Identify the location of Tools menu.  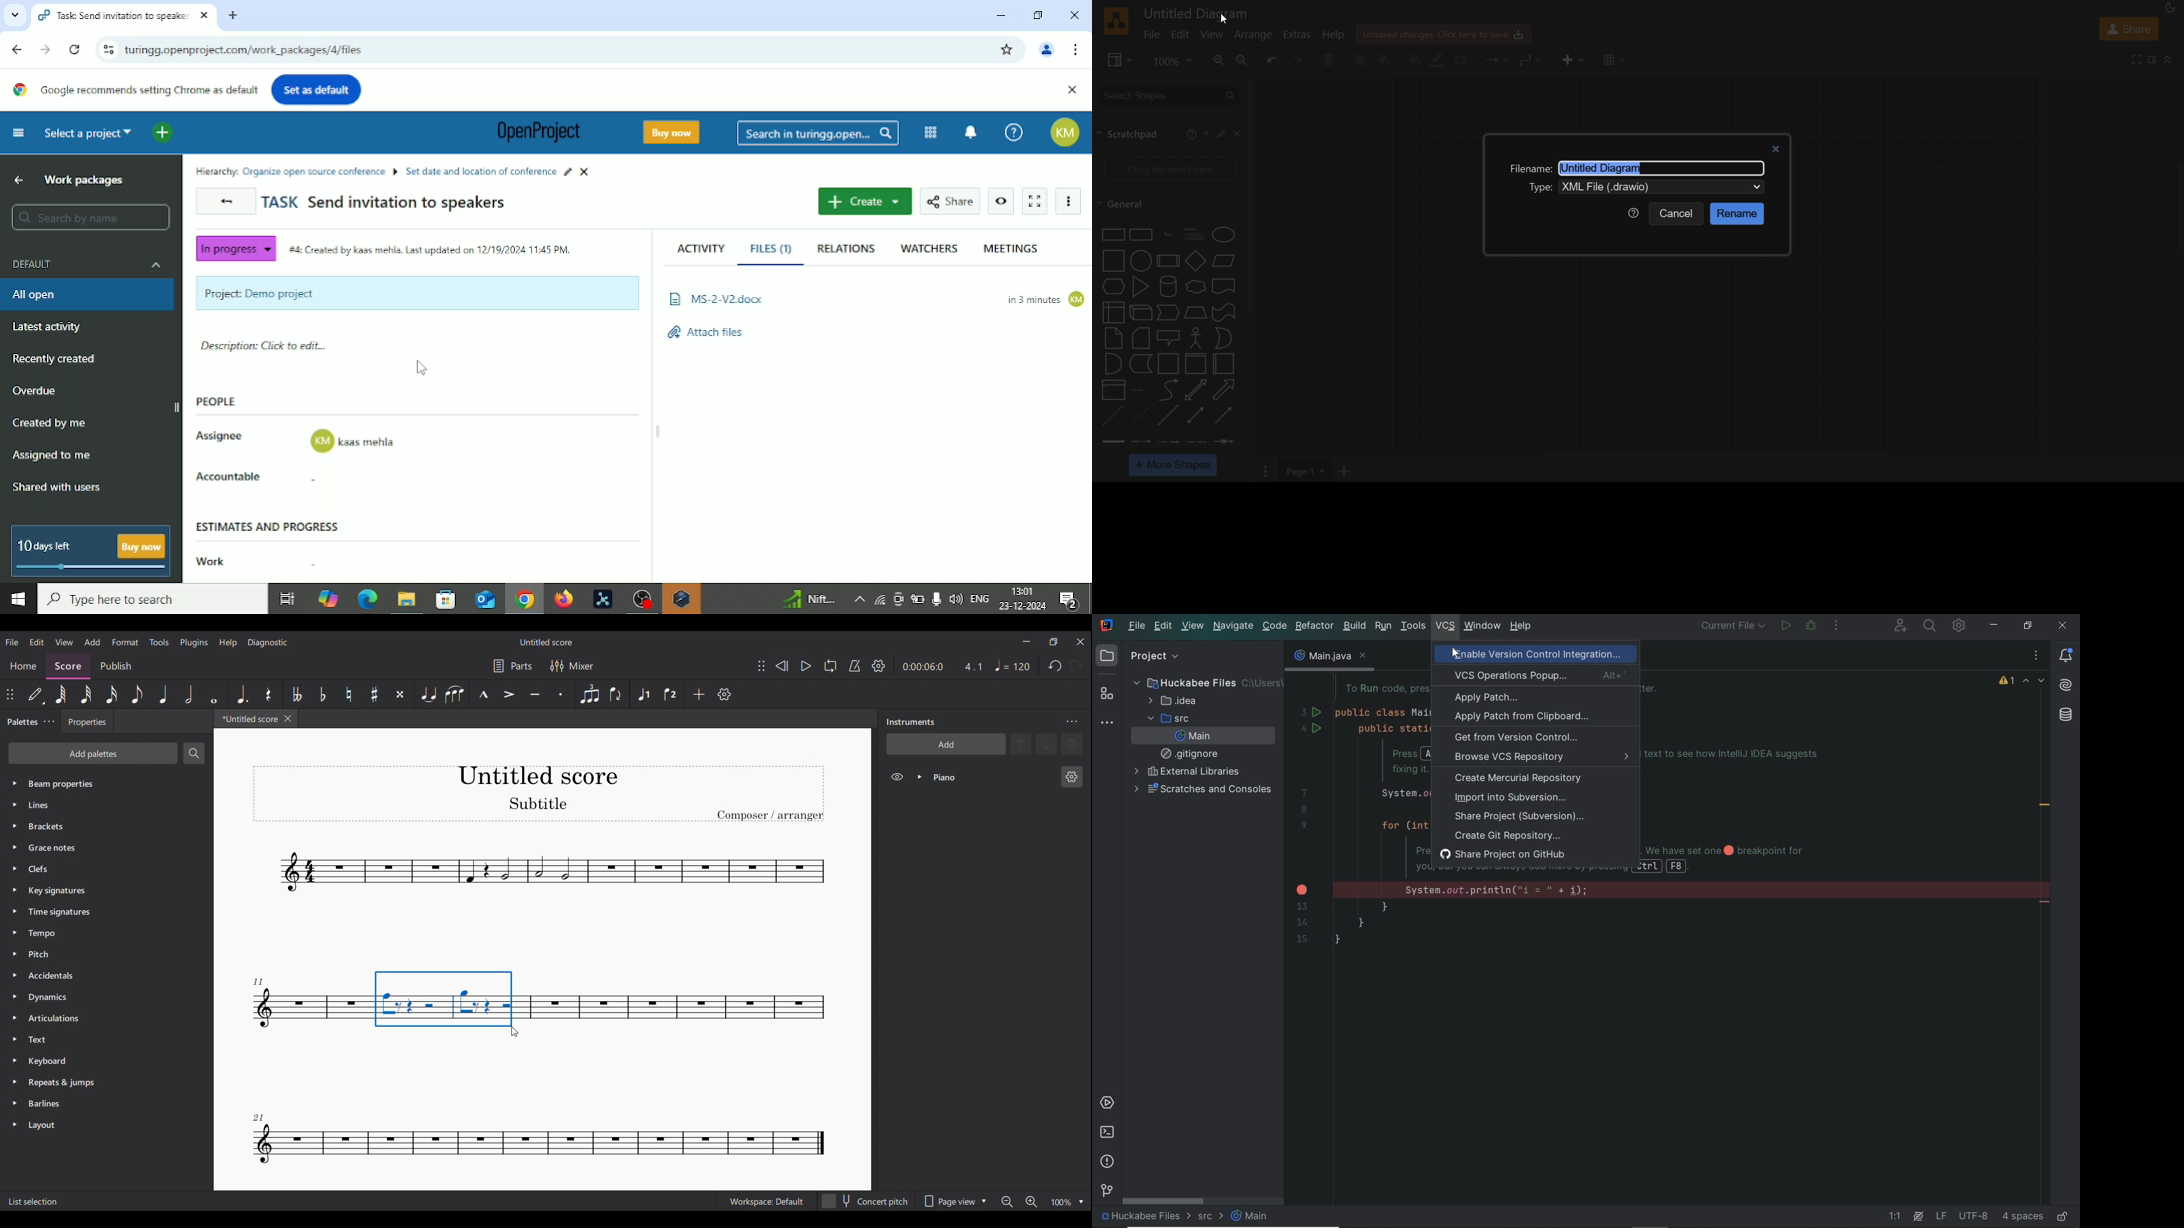
(160, 642).